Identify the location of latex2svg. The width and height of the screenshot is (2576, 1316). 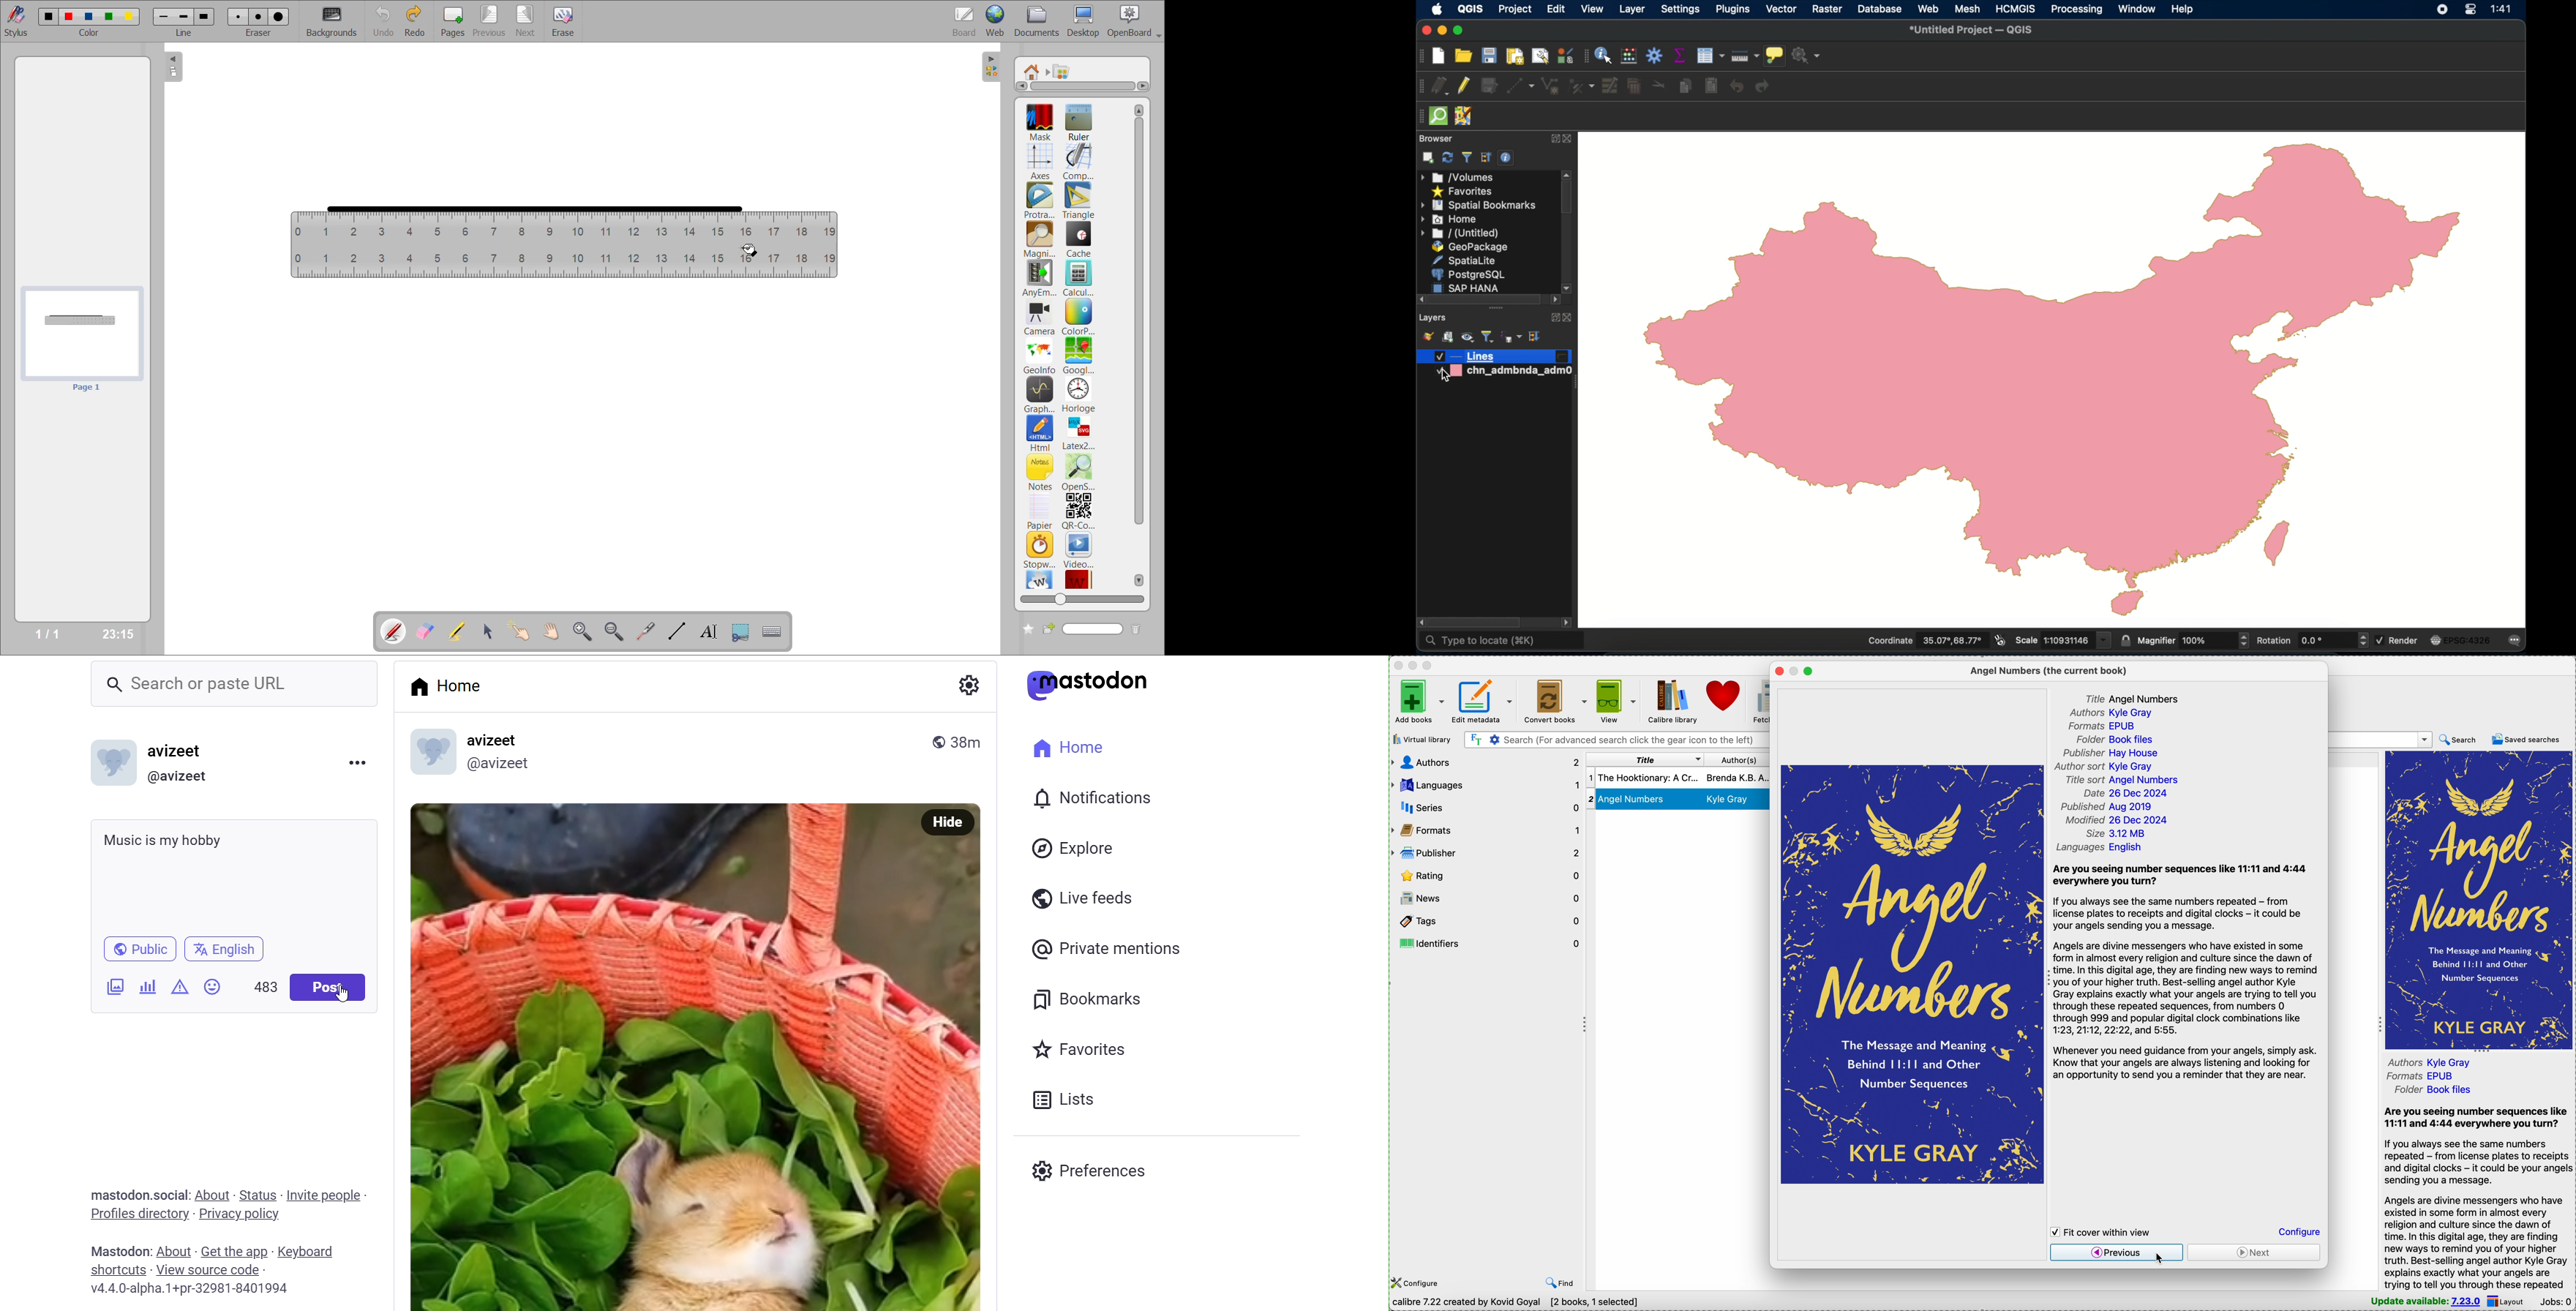
(1079, 433).